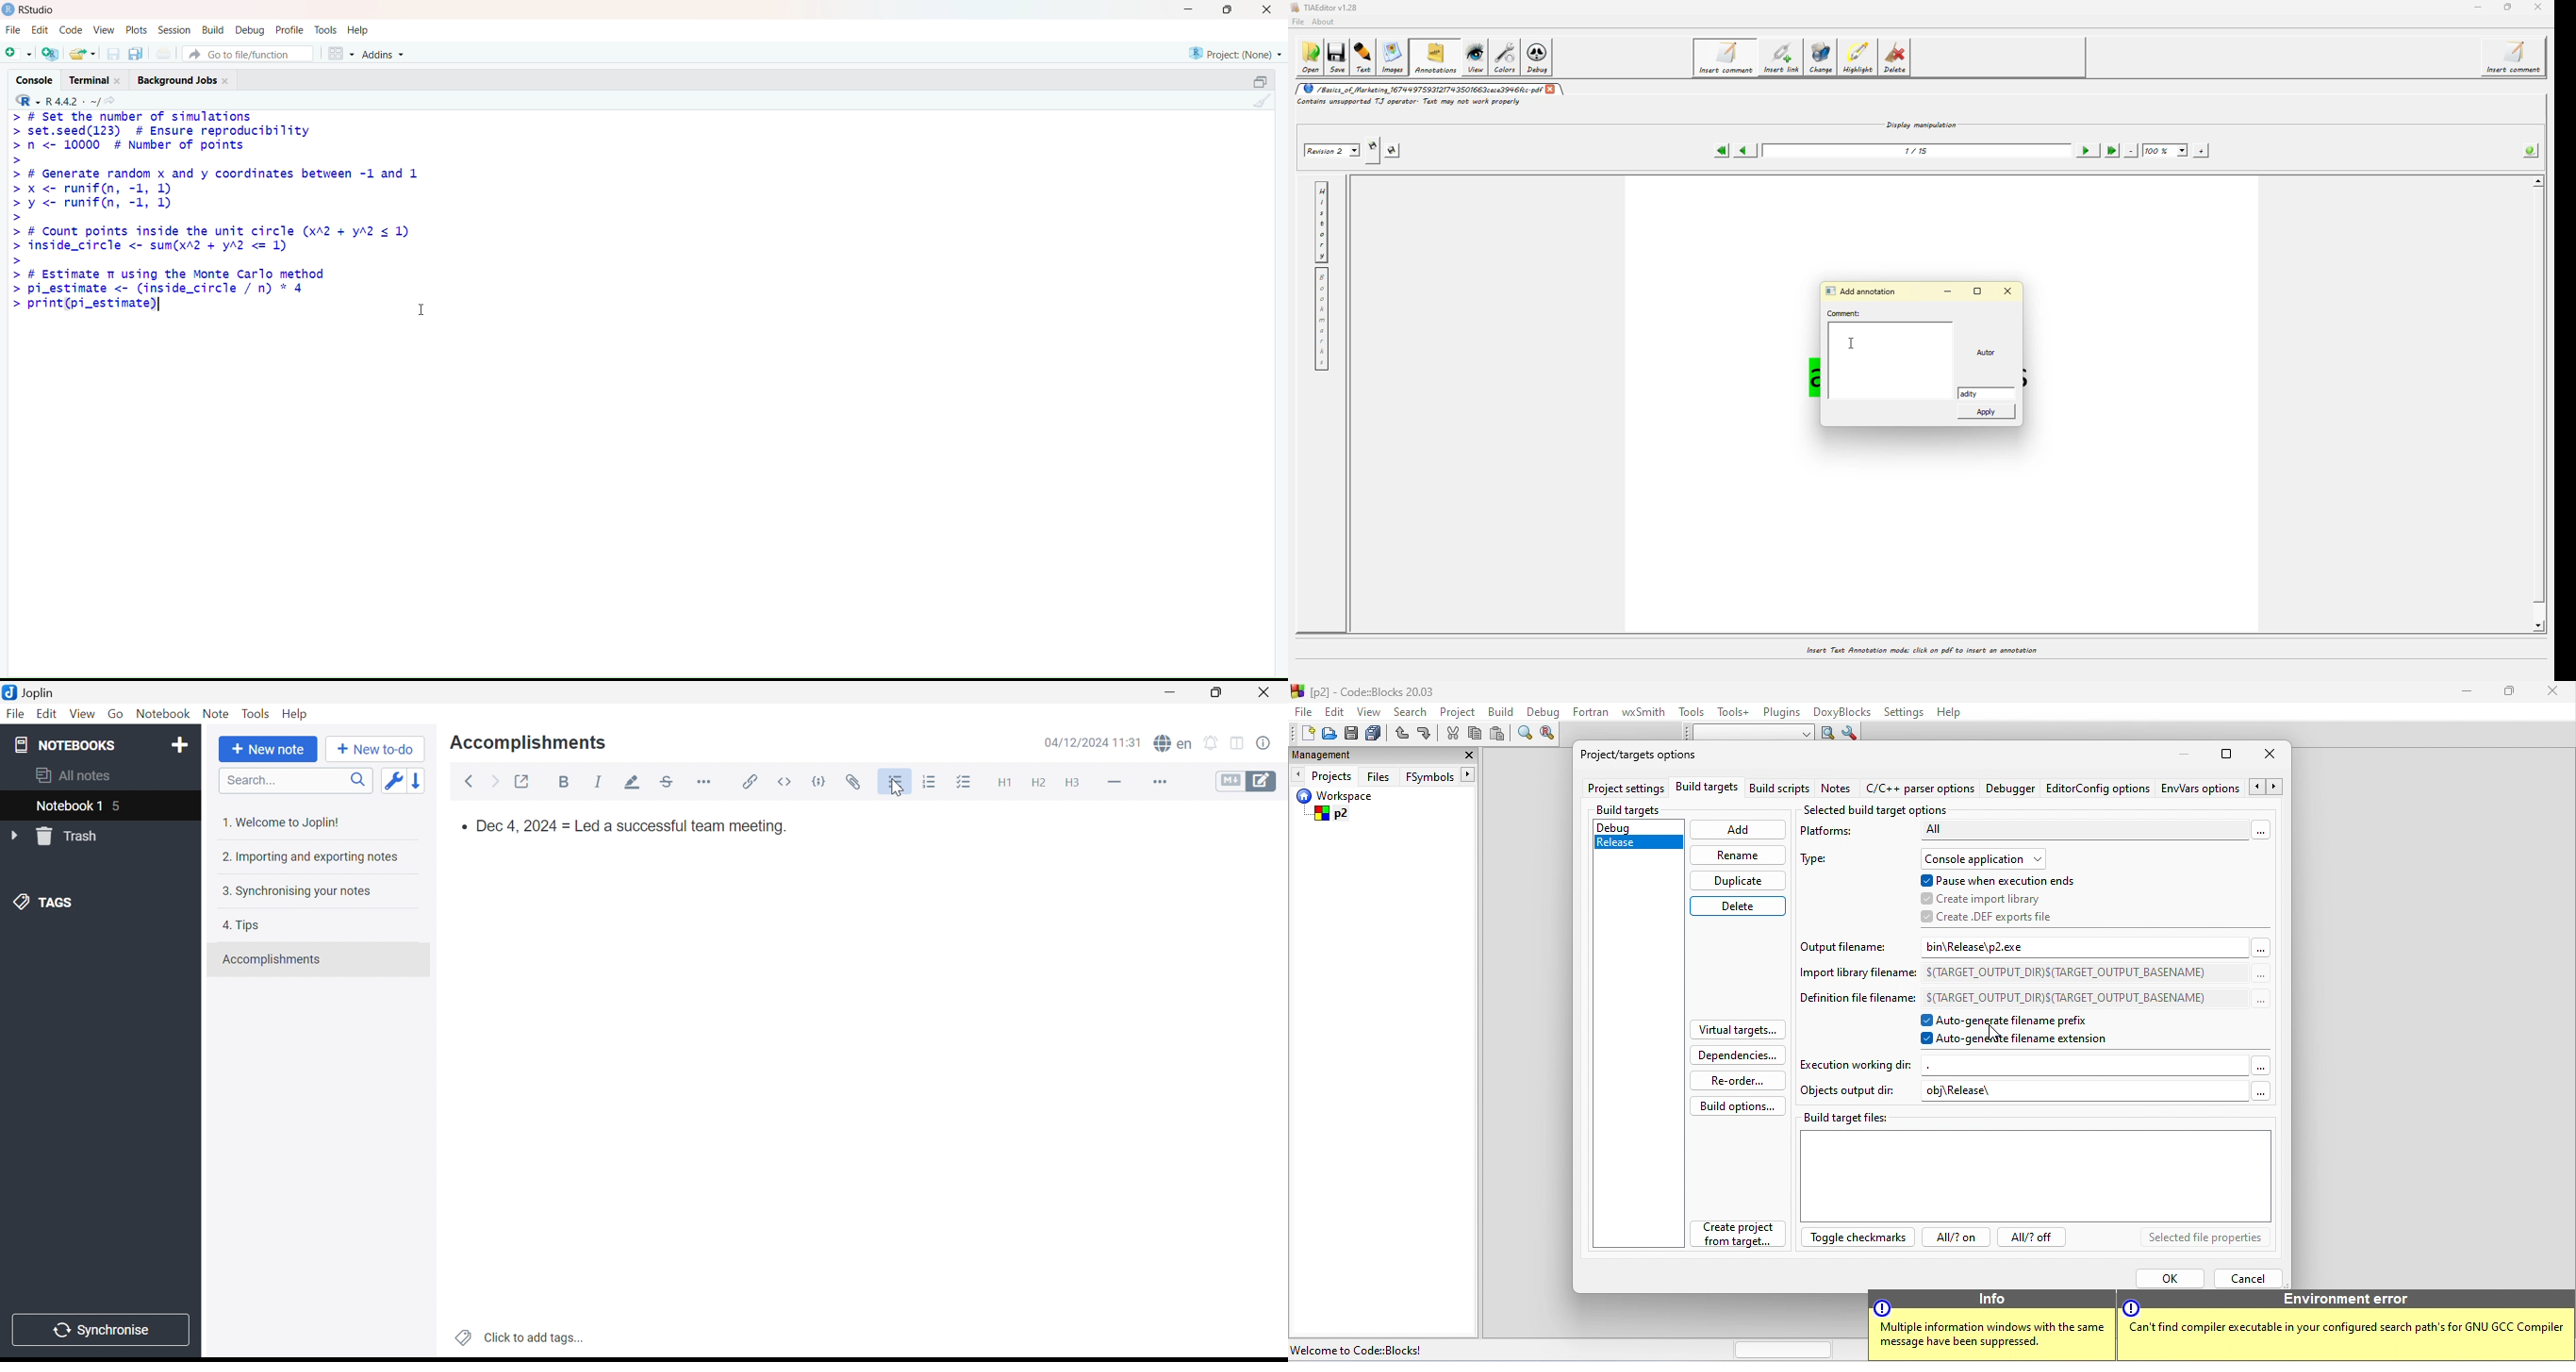 The height and width of the screenshot is (1372, 2576). I want to click on ok, so click(2168, 1277).